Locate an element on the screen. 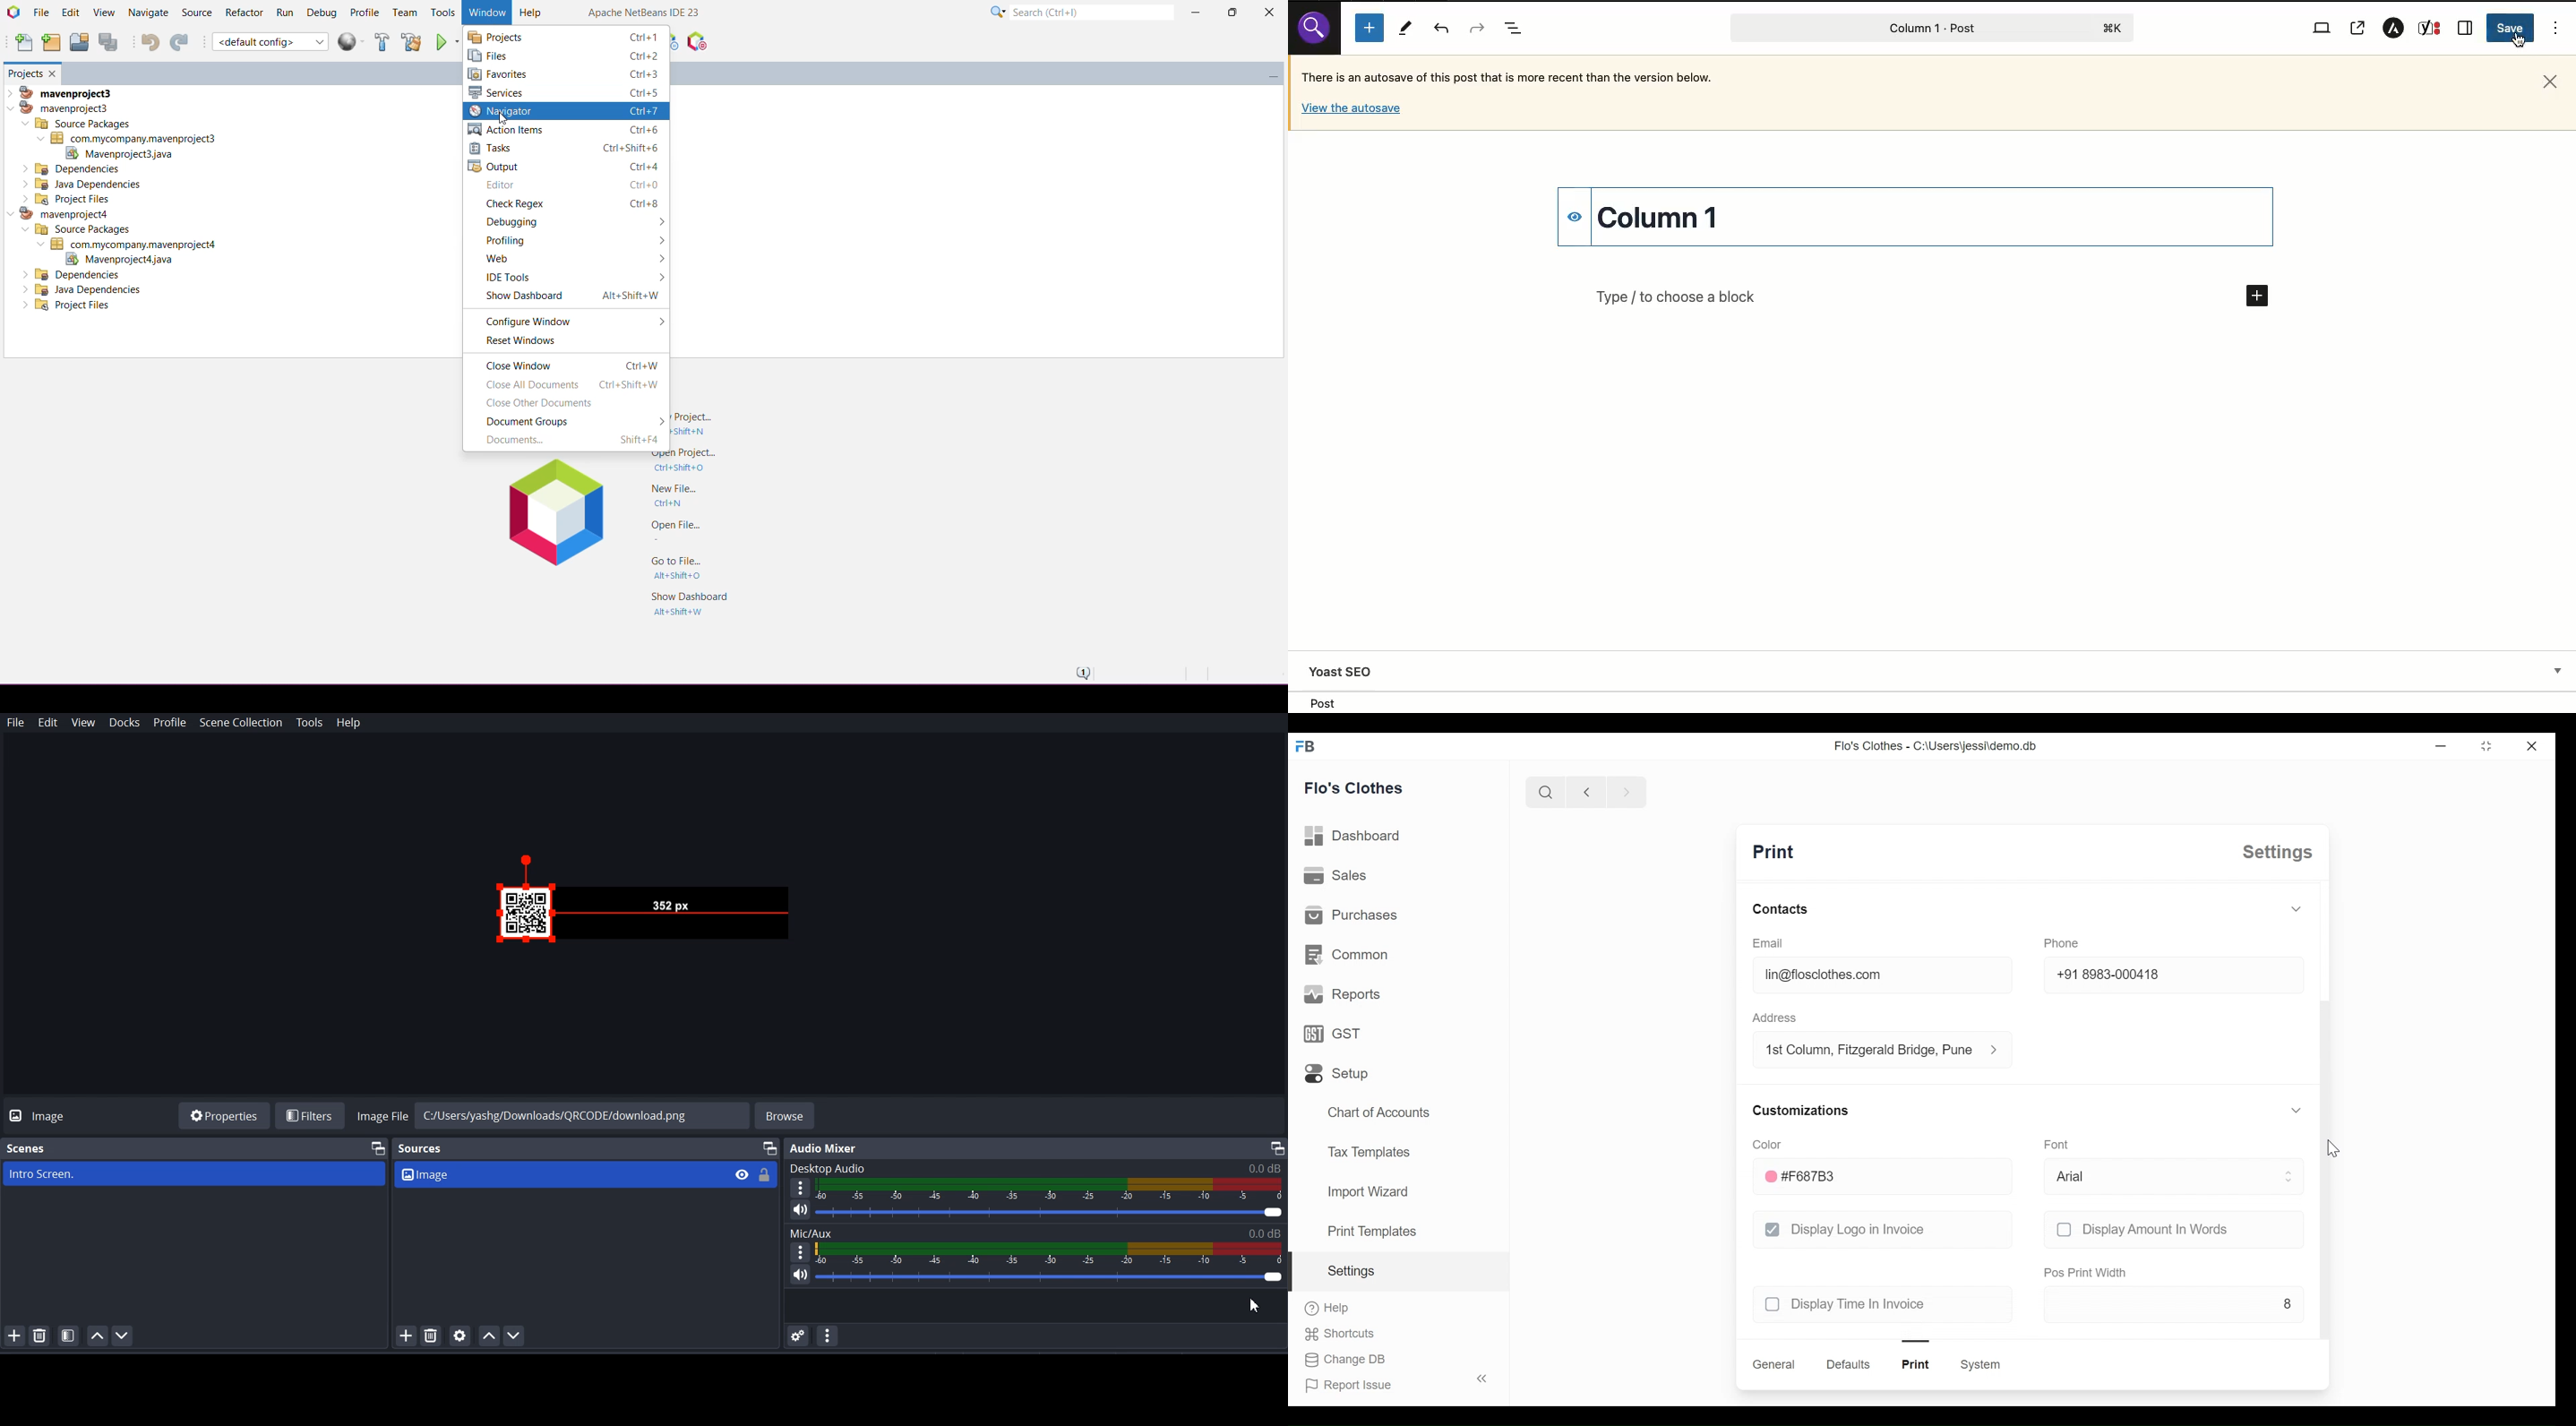 The height and width of the screenshot is (1428, 2576). shortcuts is located at coordinates (1339, 1334).